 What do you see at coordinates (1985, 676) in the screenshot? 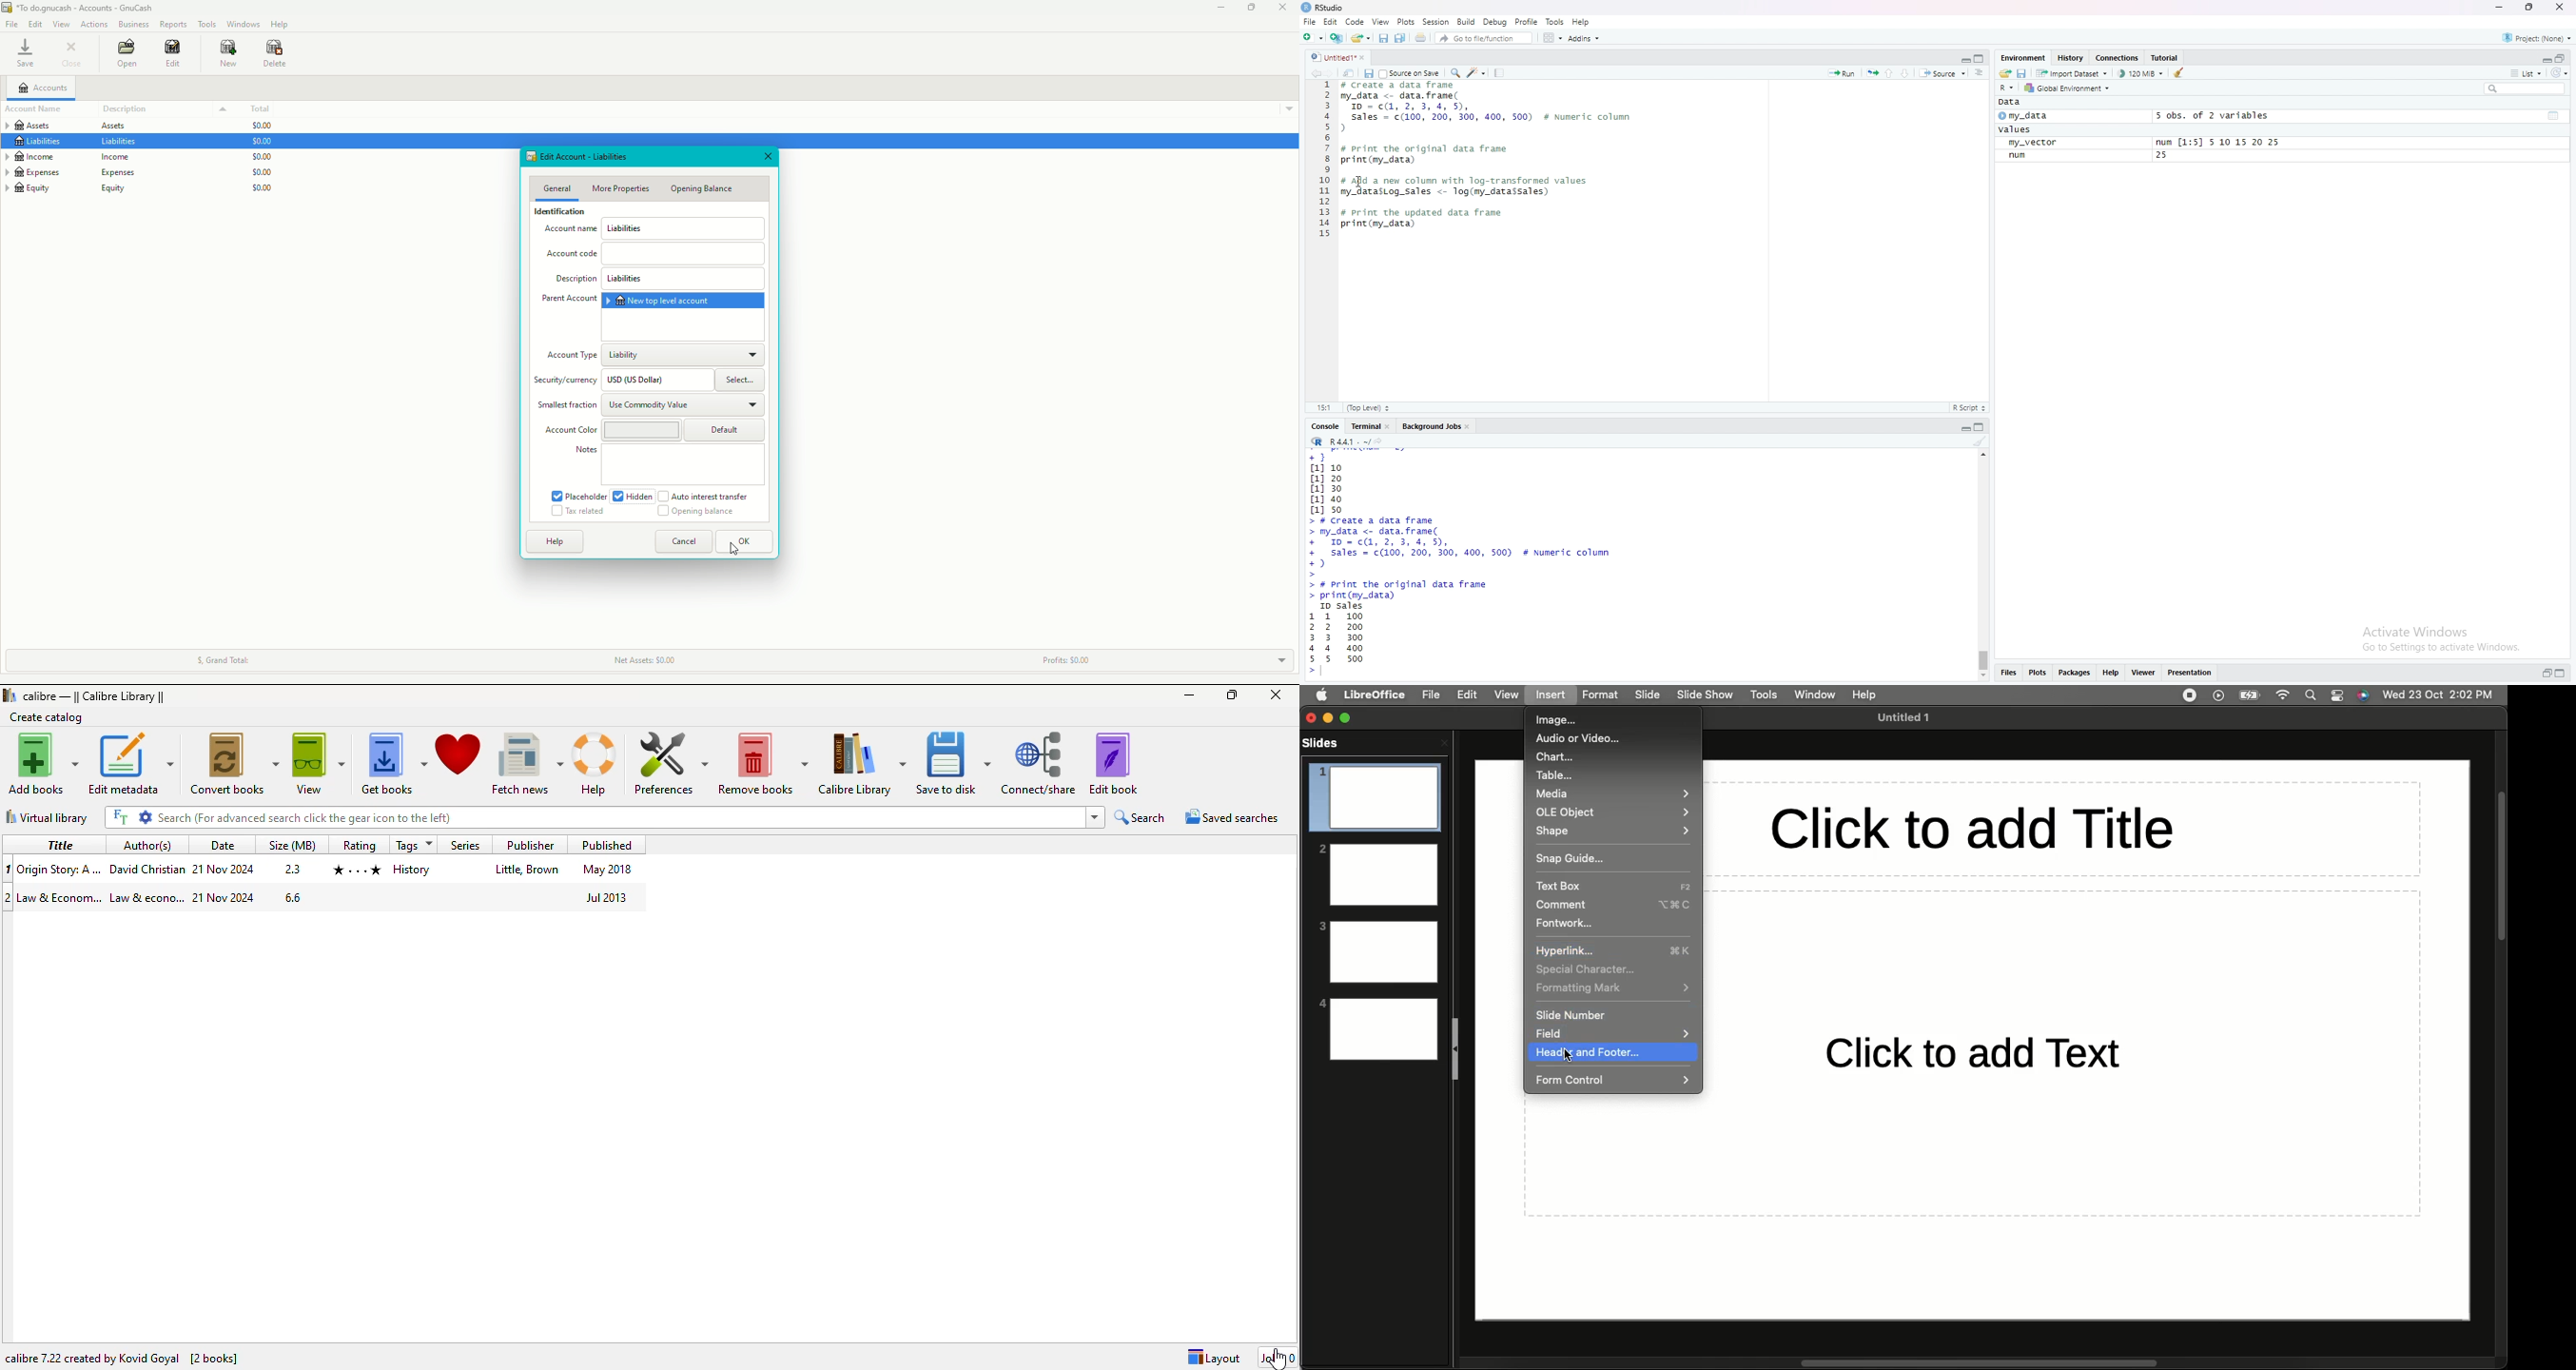
I see `move down` at bounding box center [1985, 676].